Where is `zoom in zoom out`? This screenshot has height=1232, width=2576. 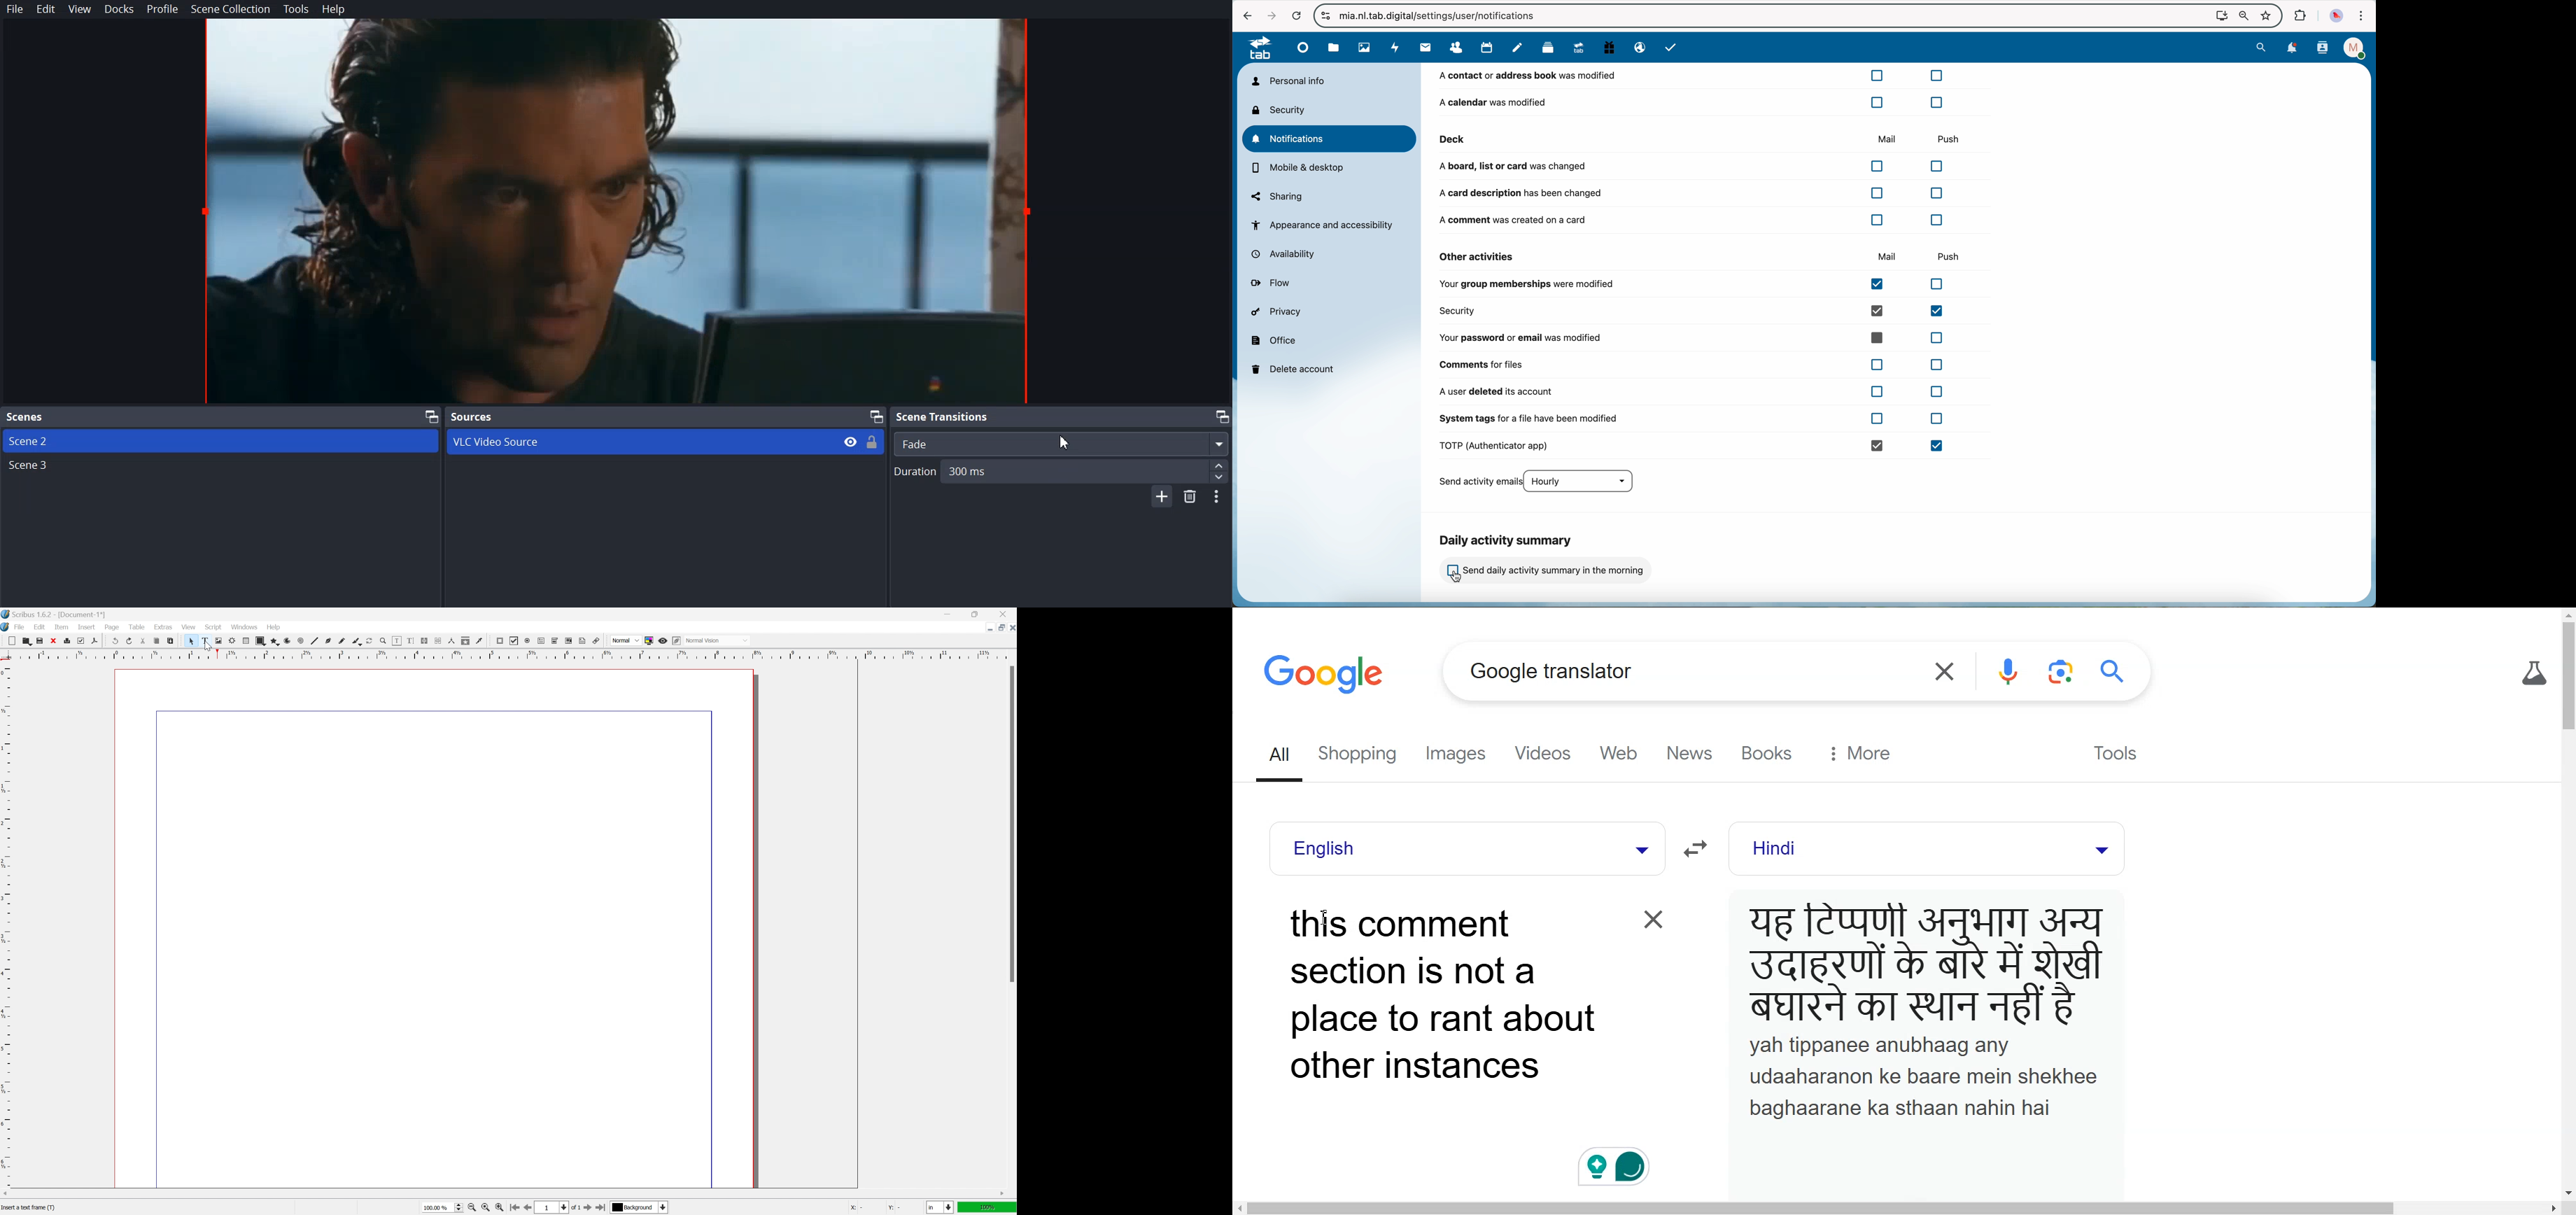
zoom in zoom out is located at coordinates (382, 641).